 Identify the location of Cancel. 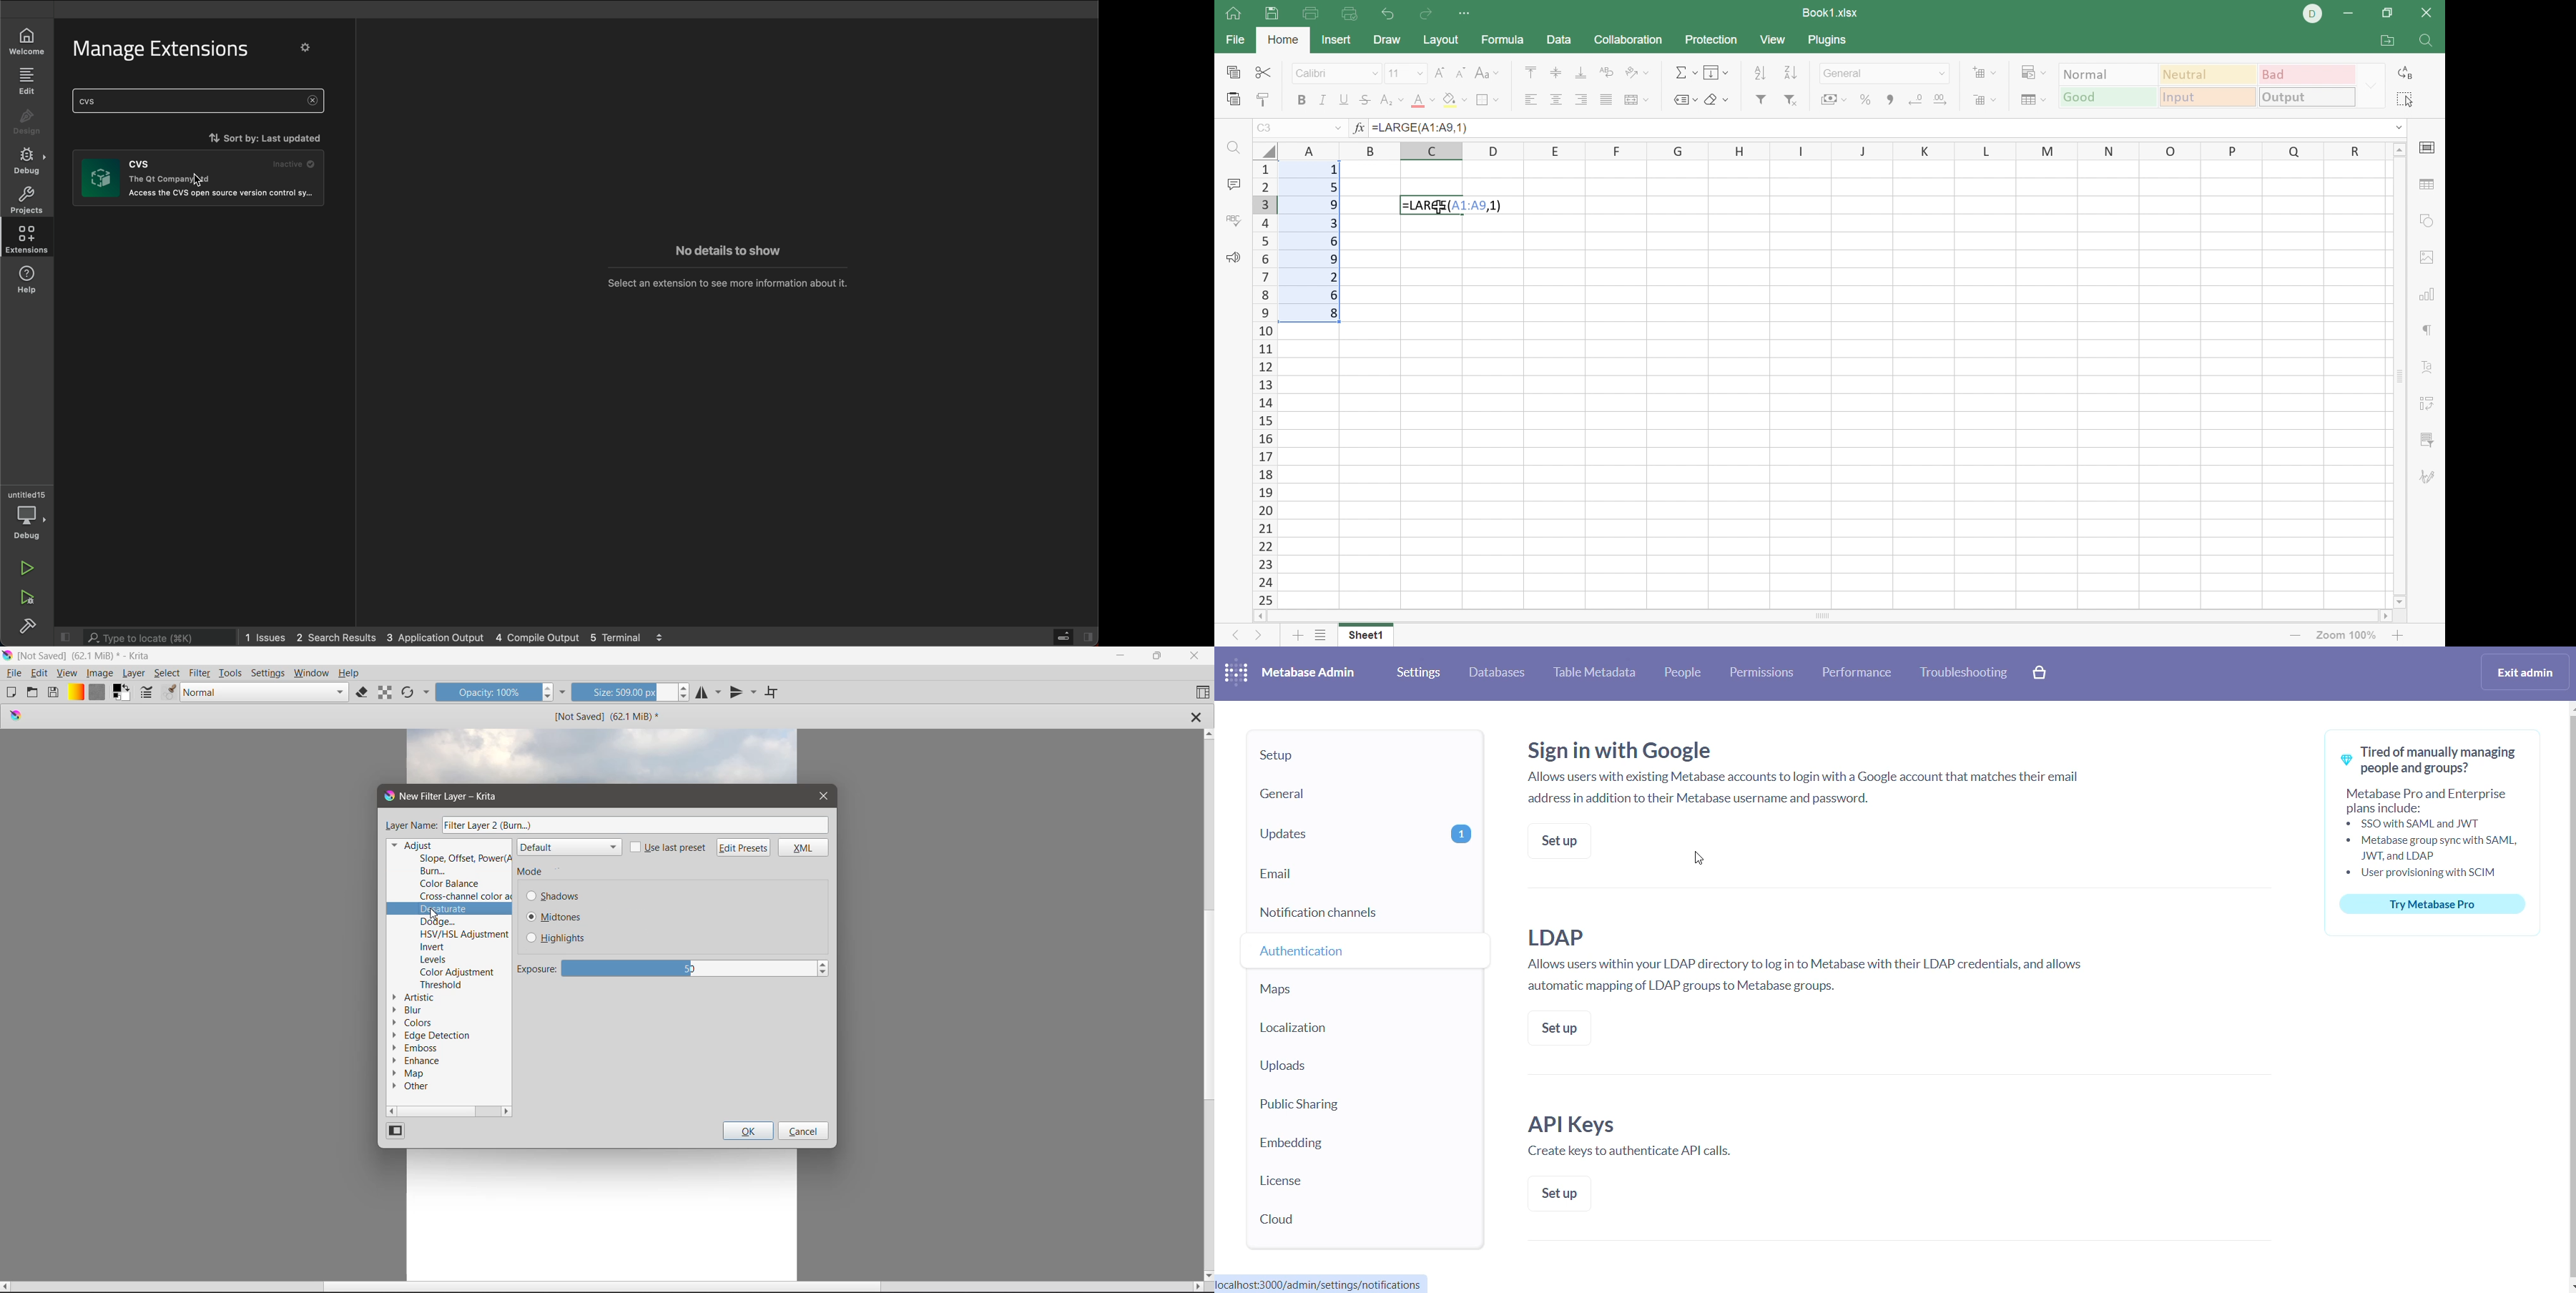
(805, 1130).